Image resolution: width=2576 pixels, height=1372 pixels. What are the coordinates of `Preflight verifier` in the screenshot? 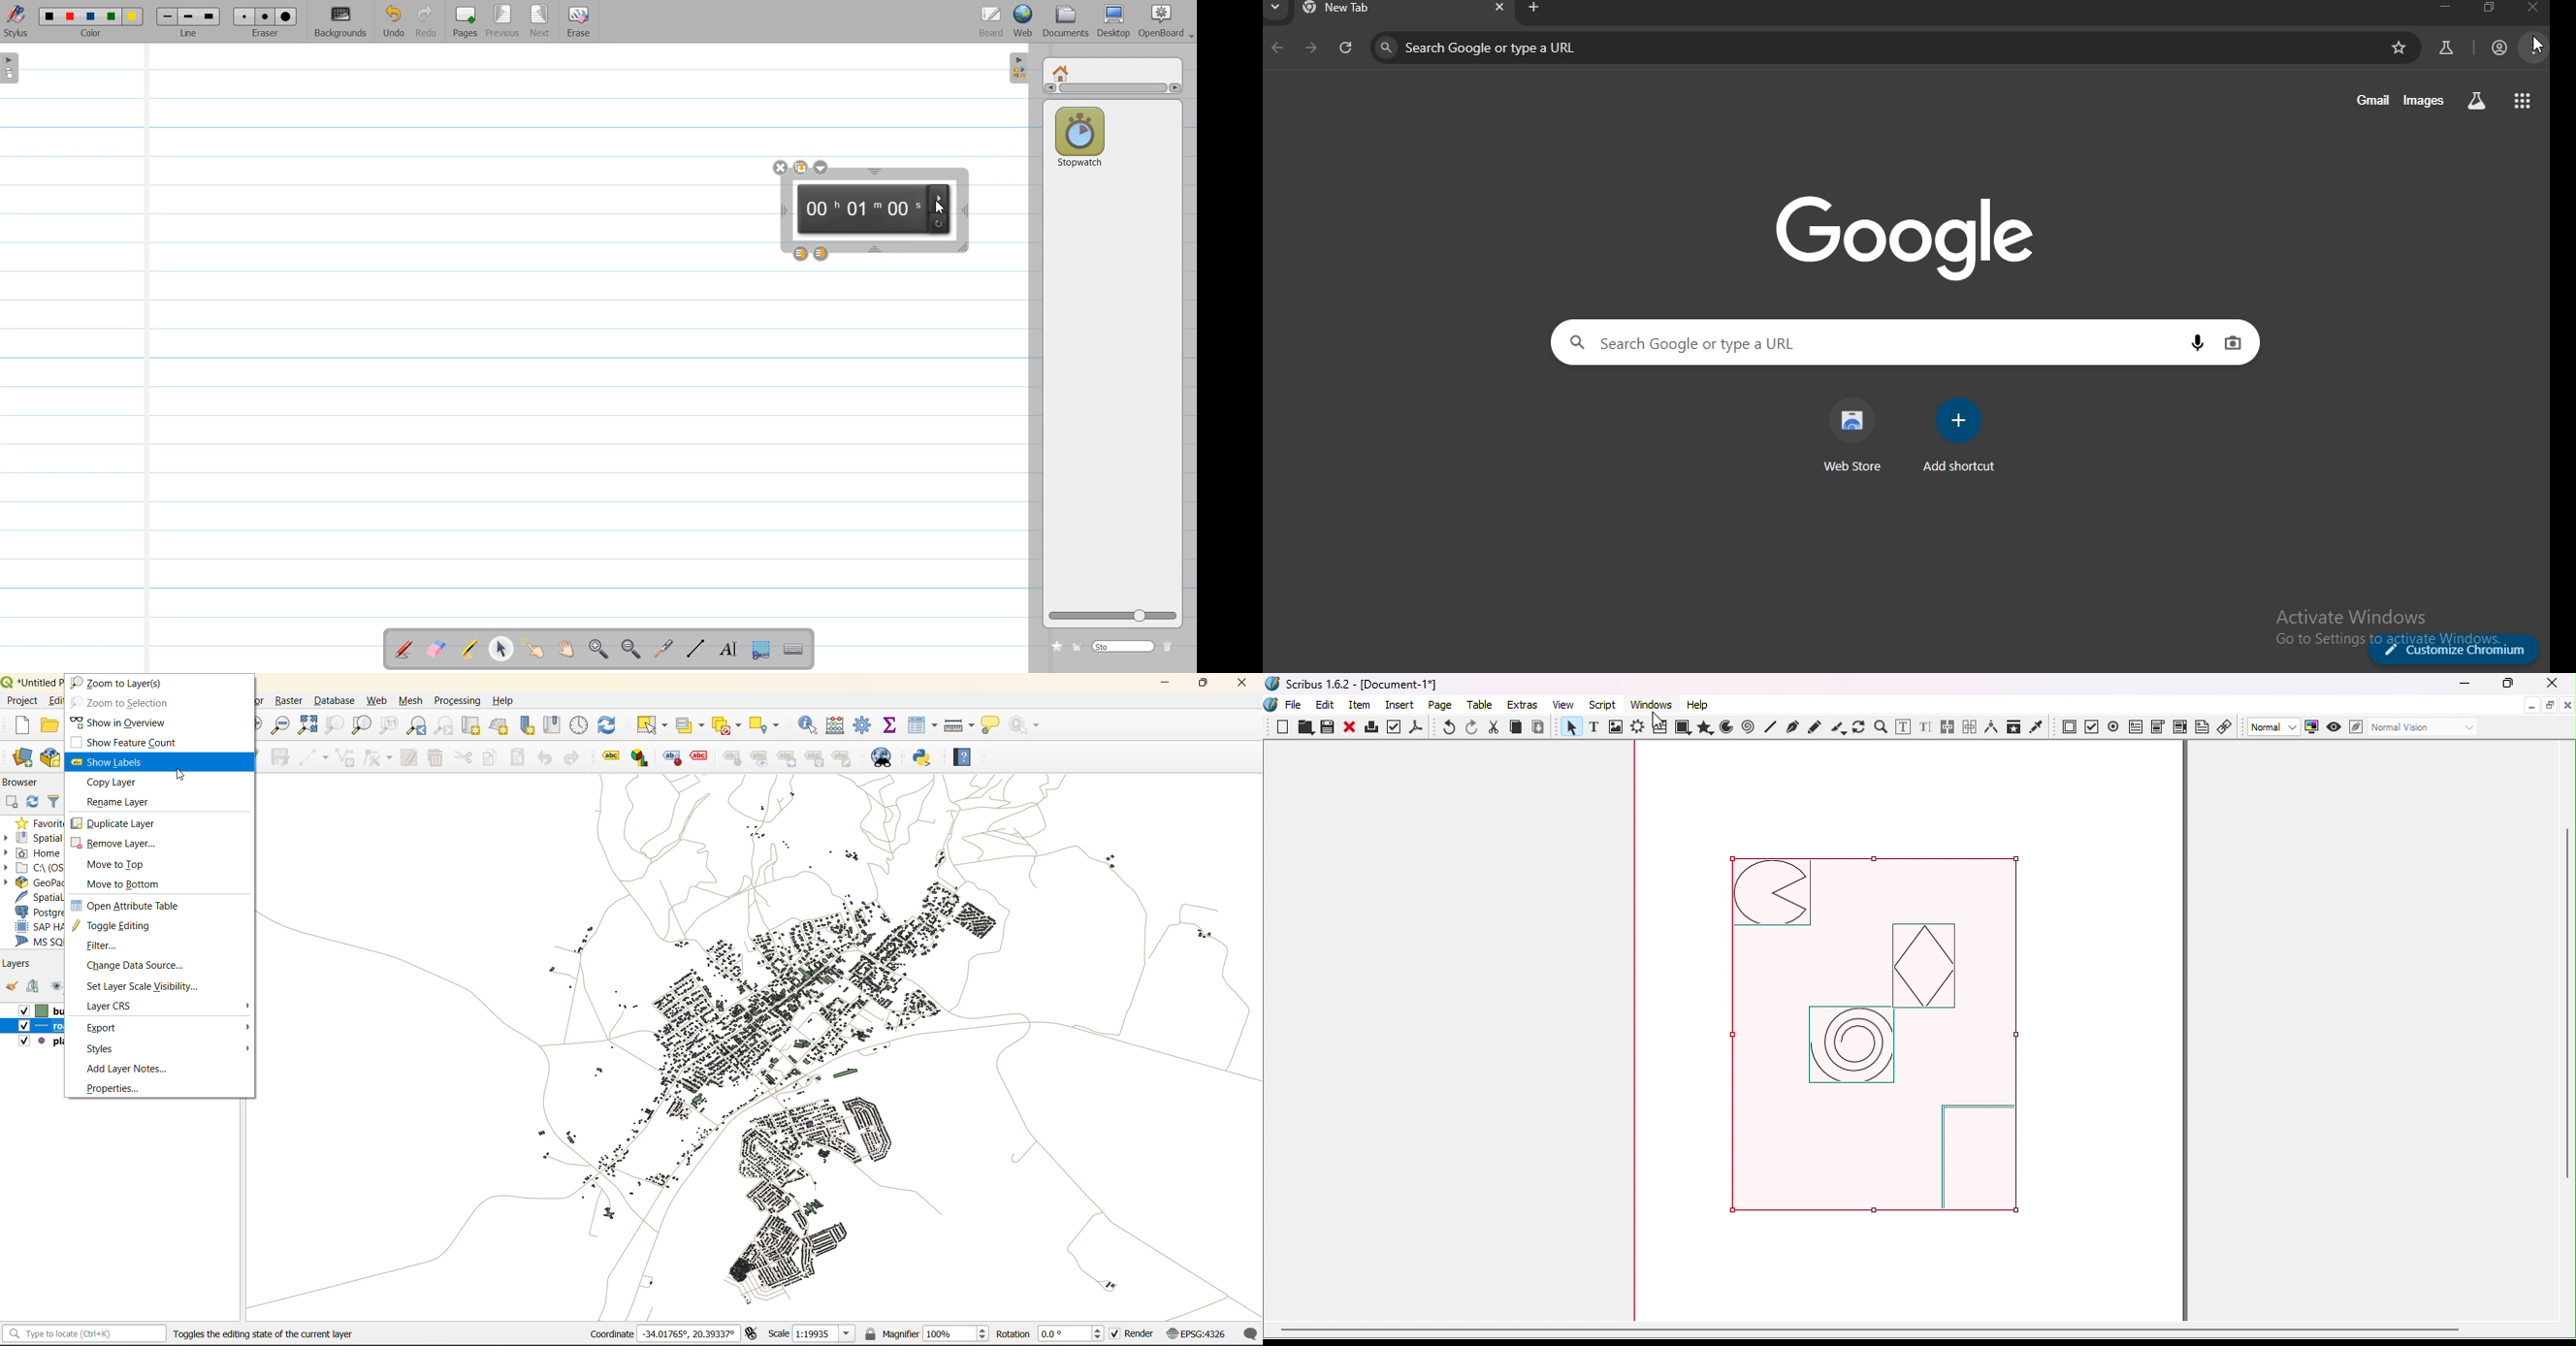 It's located at (1394, 730).